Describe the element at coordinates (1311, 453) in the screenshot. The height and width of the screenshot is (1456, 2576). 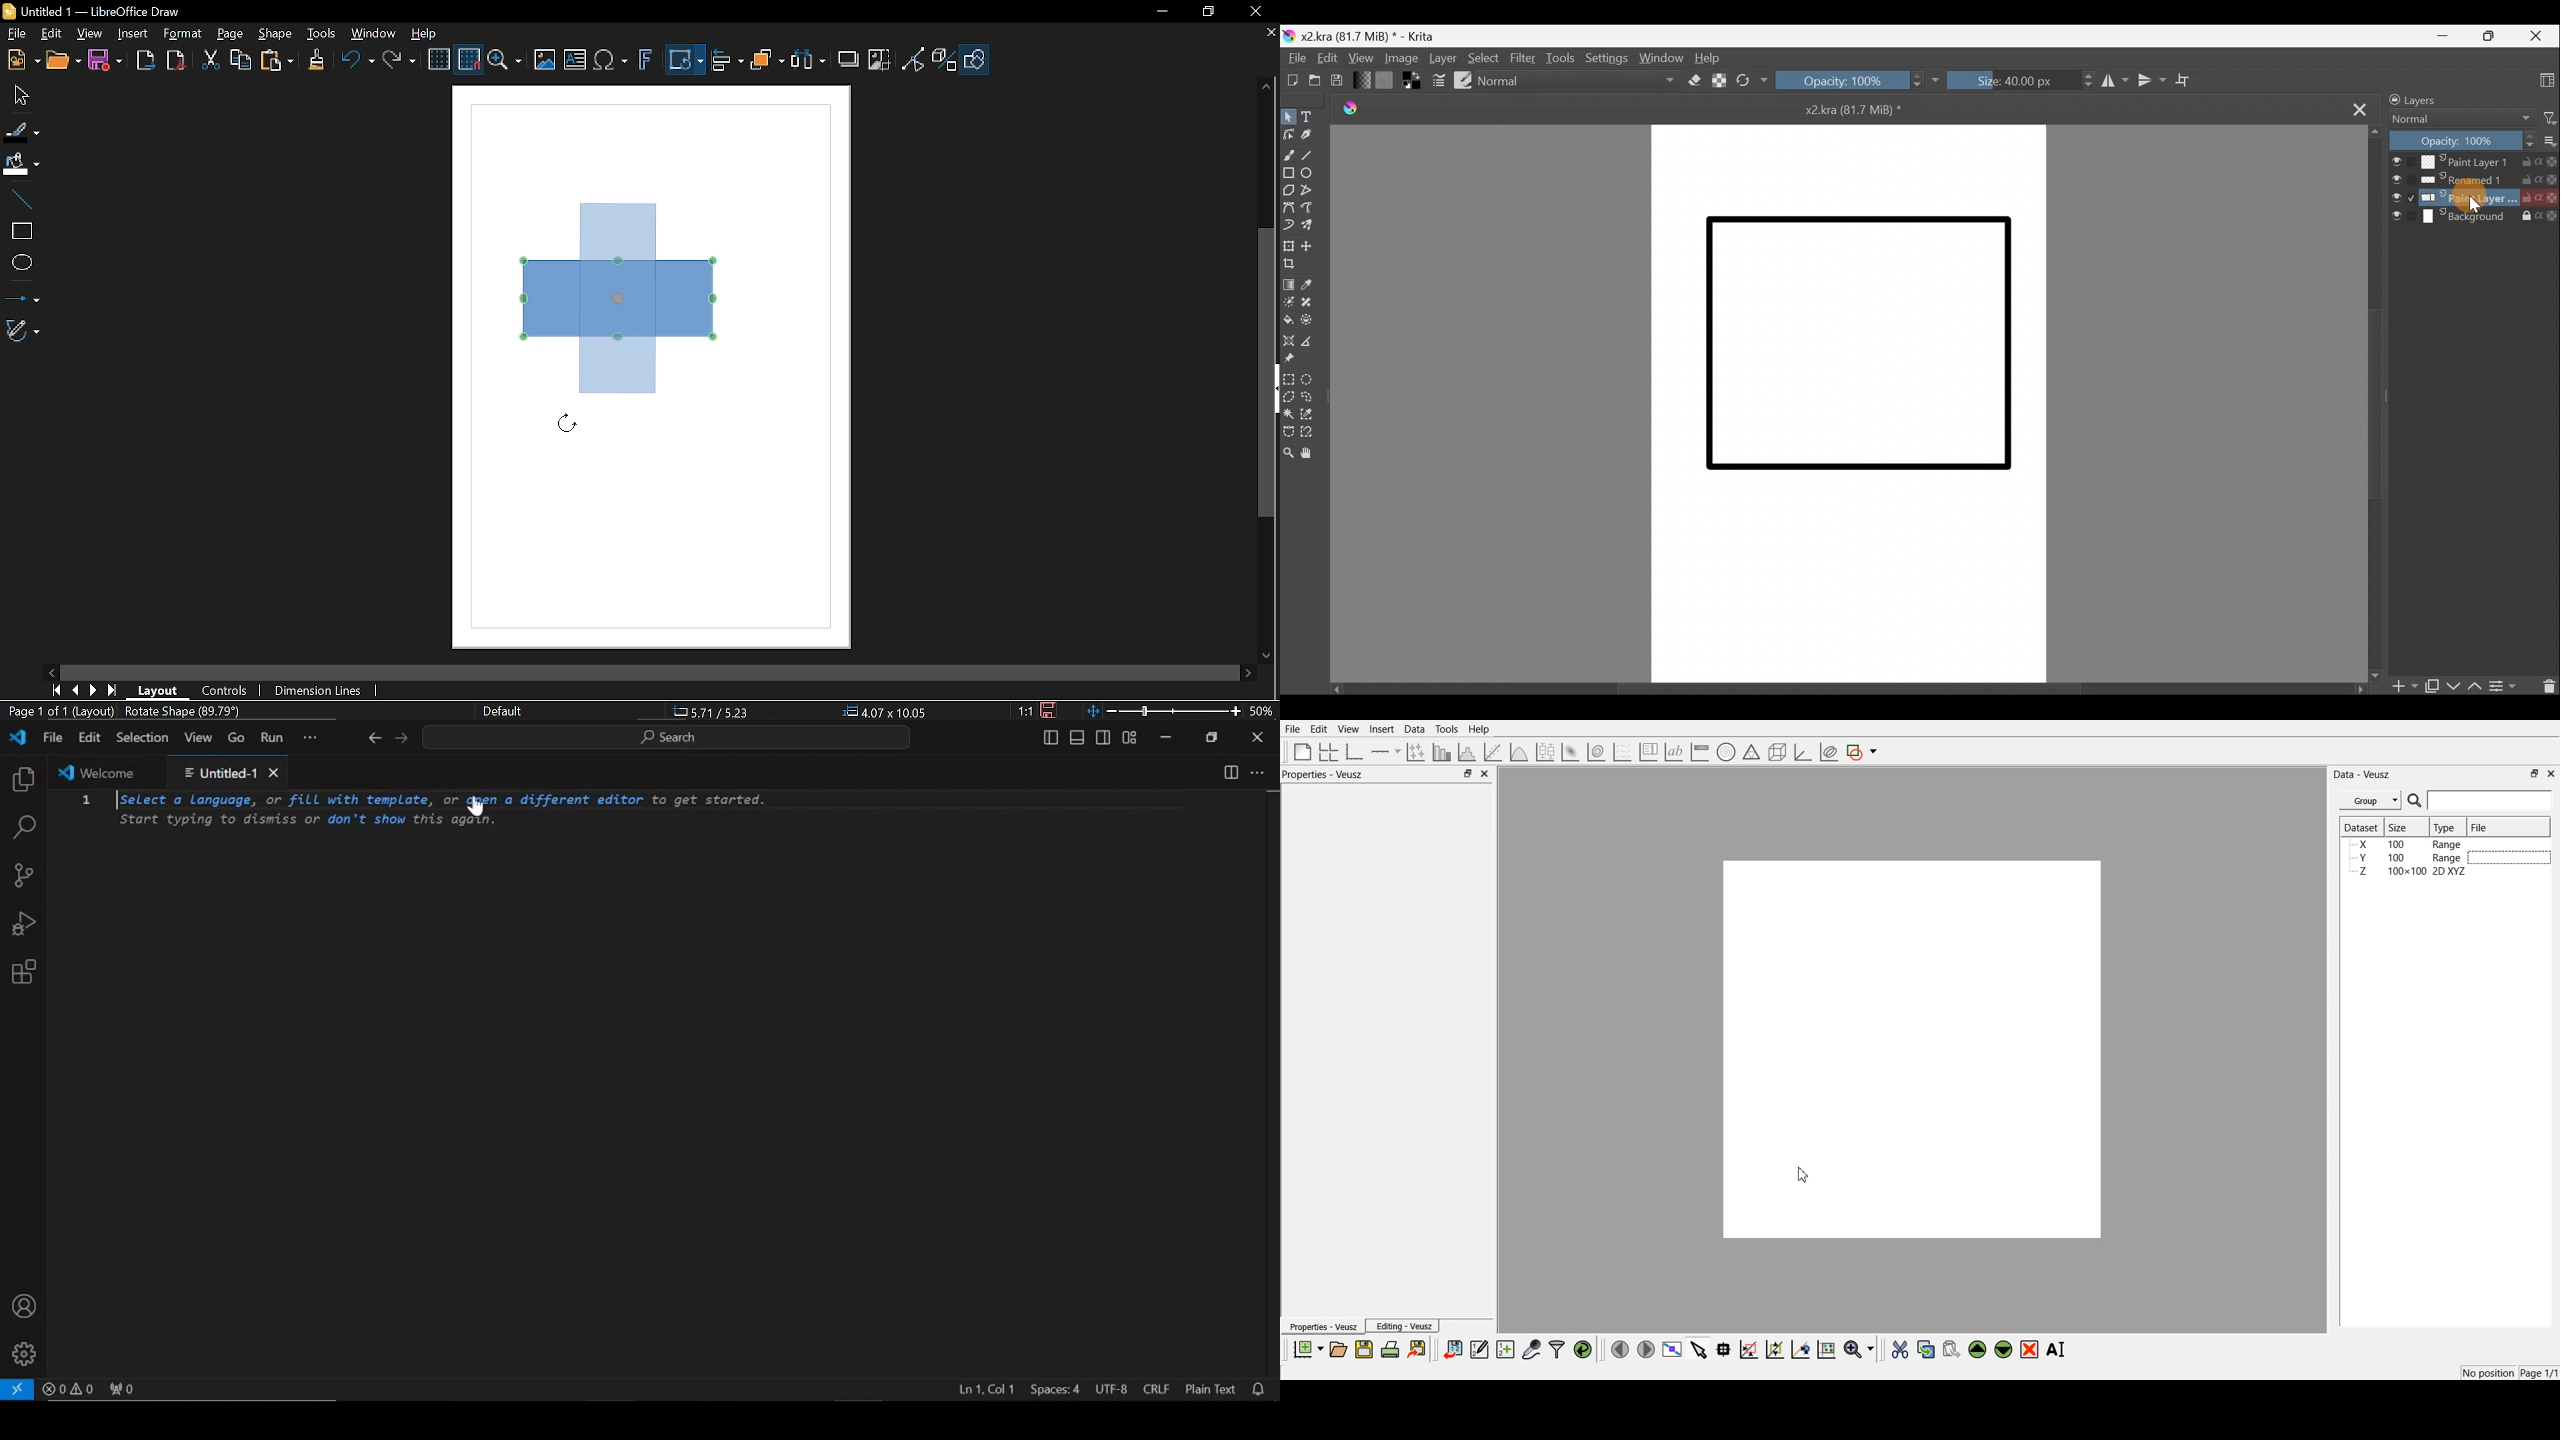
I see `Pan tool` at that location.